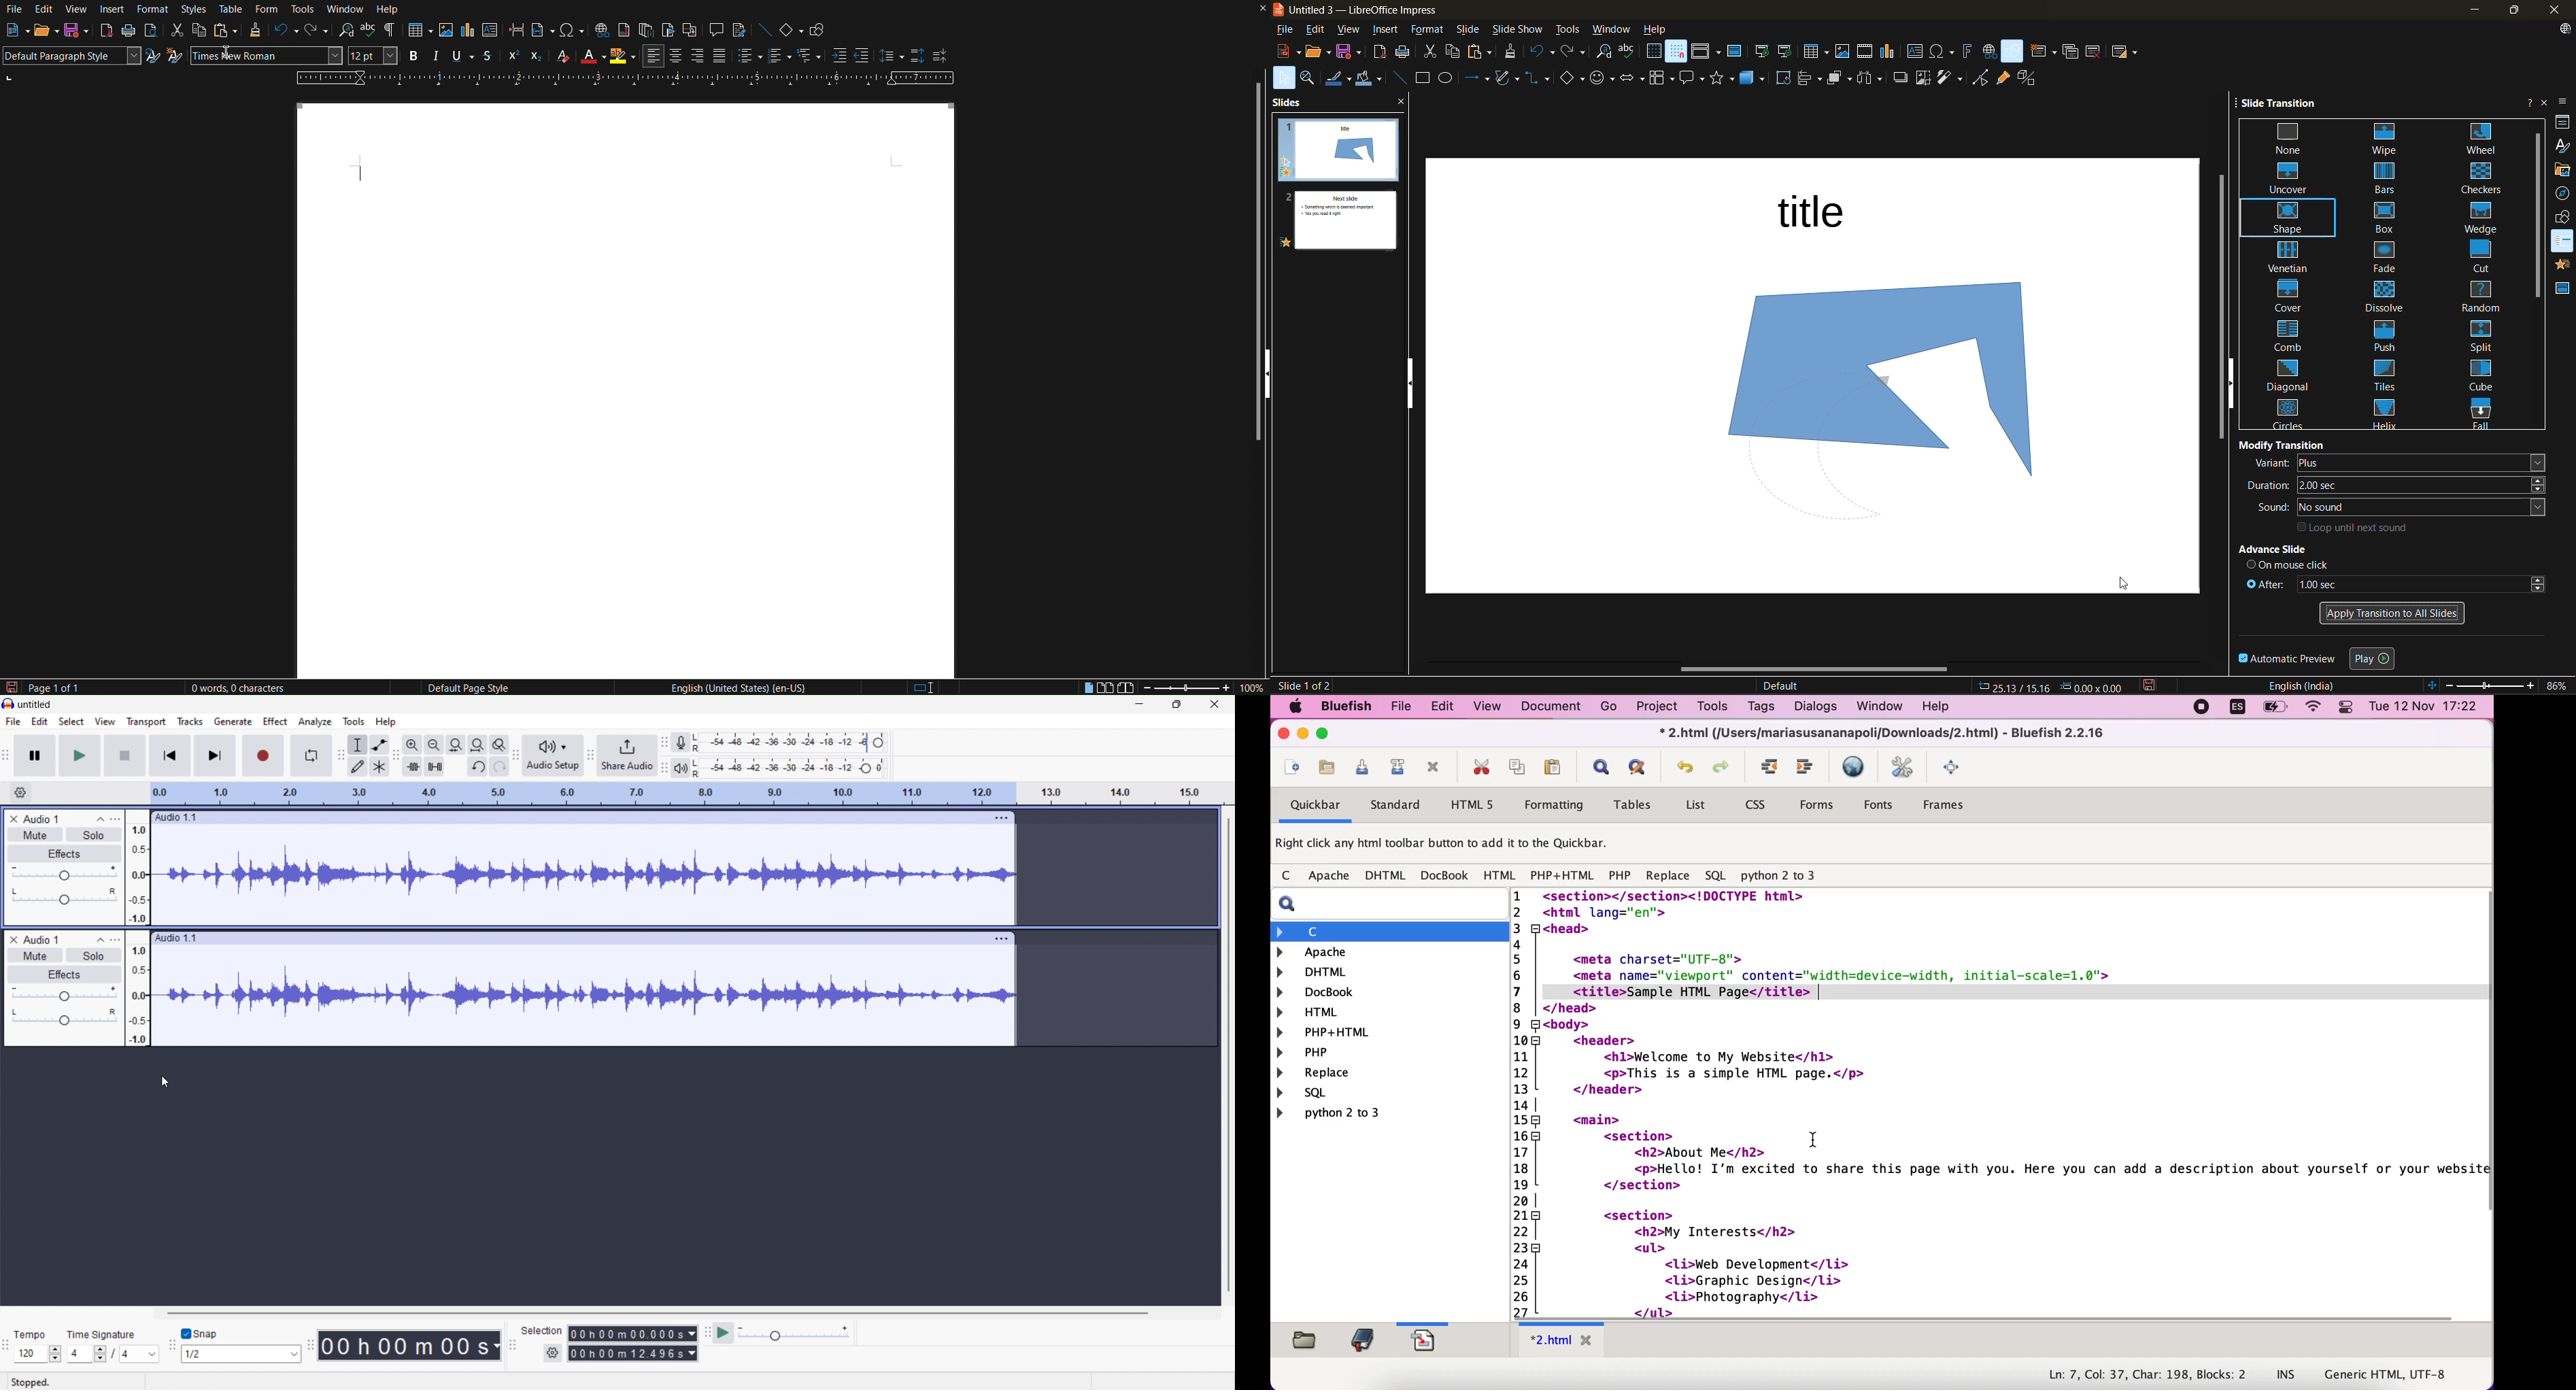 This screenshot has width=2576, height=1400. What do you see at coordinates (68, 686) in the screenshot?
I see `Page 1 of 1` at bounding box center [68, 686].